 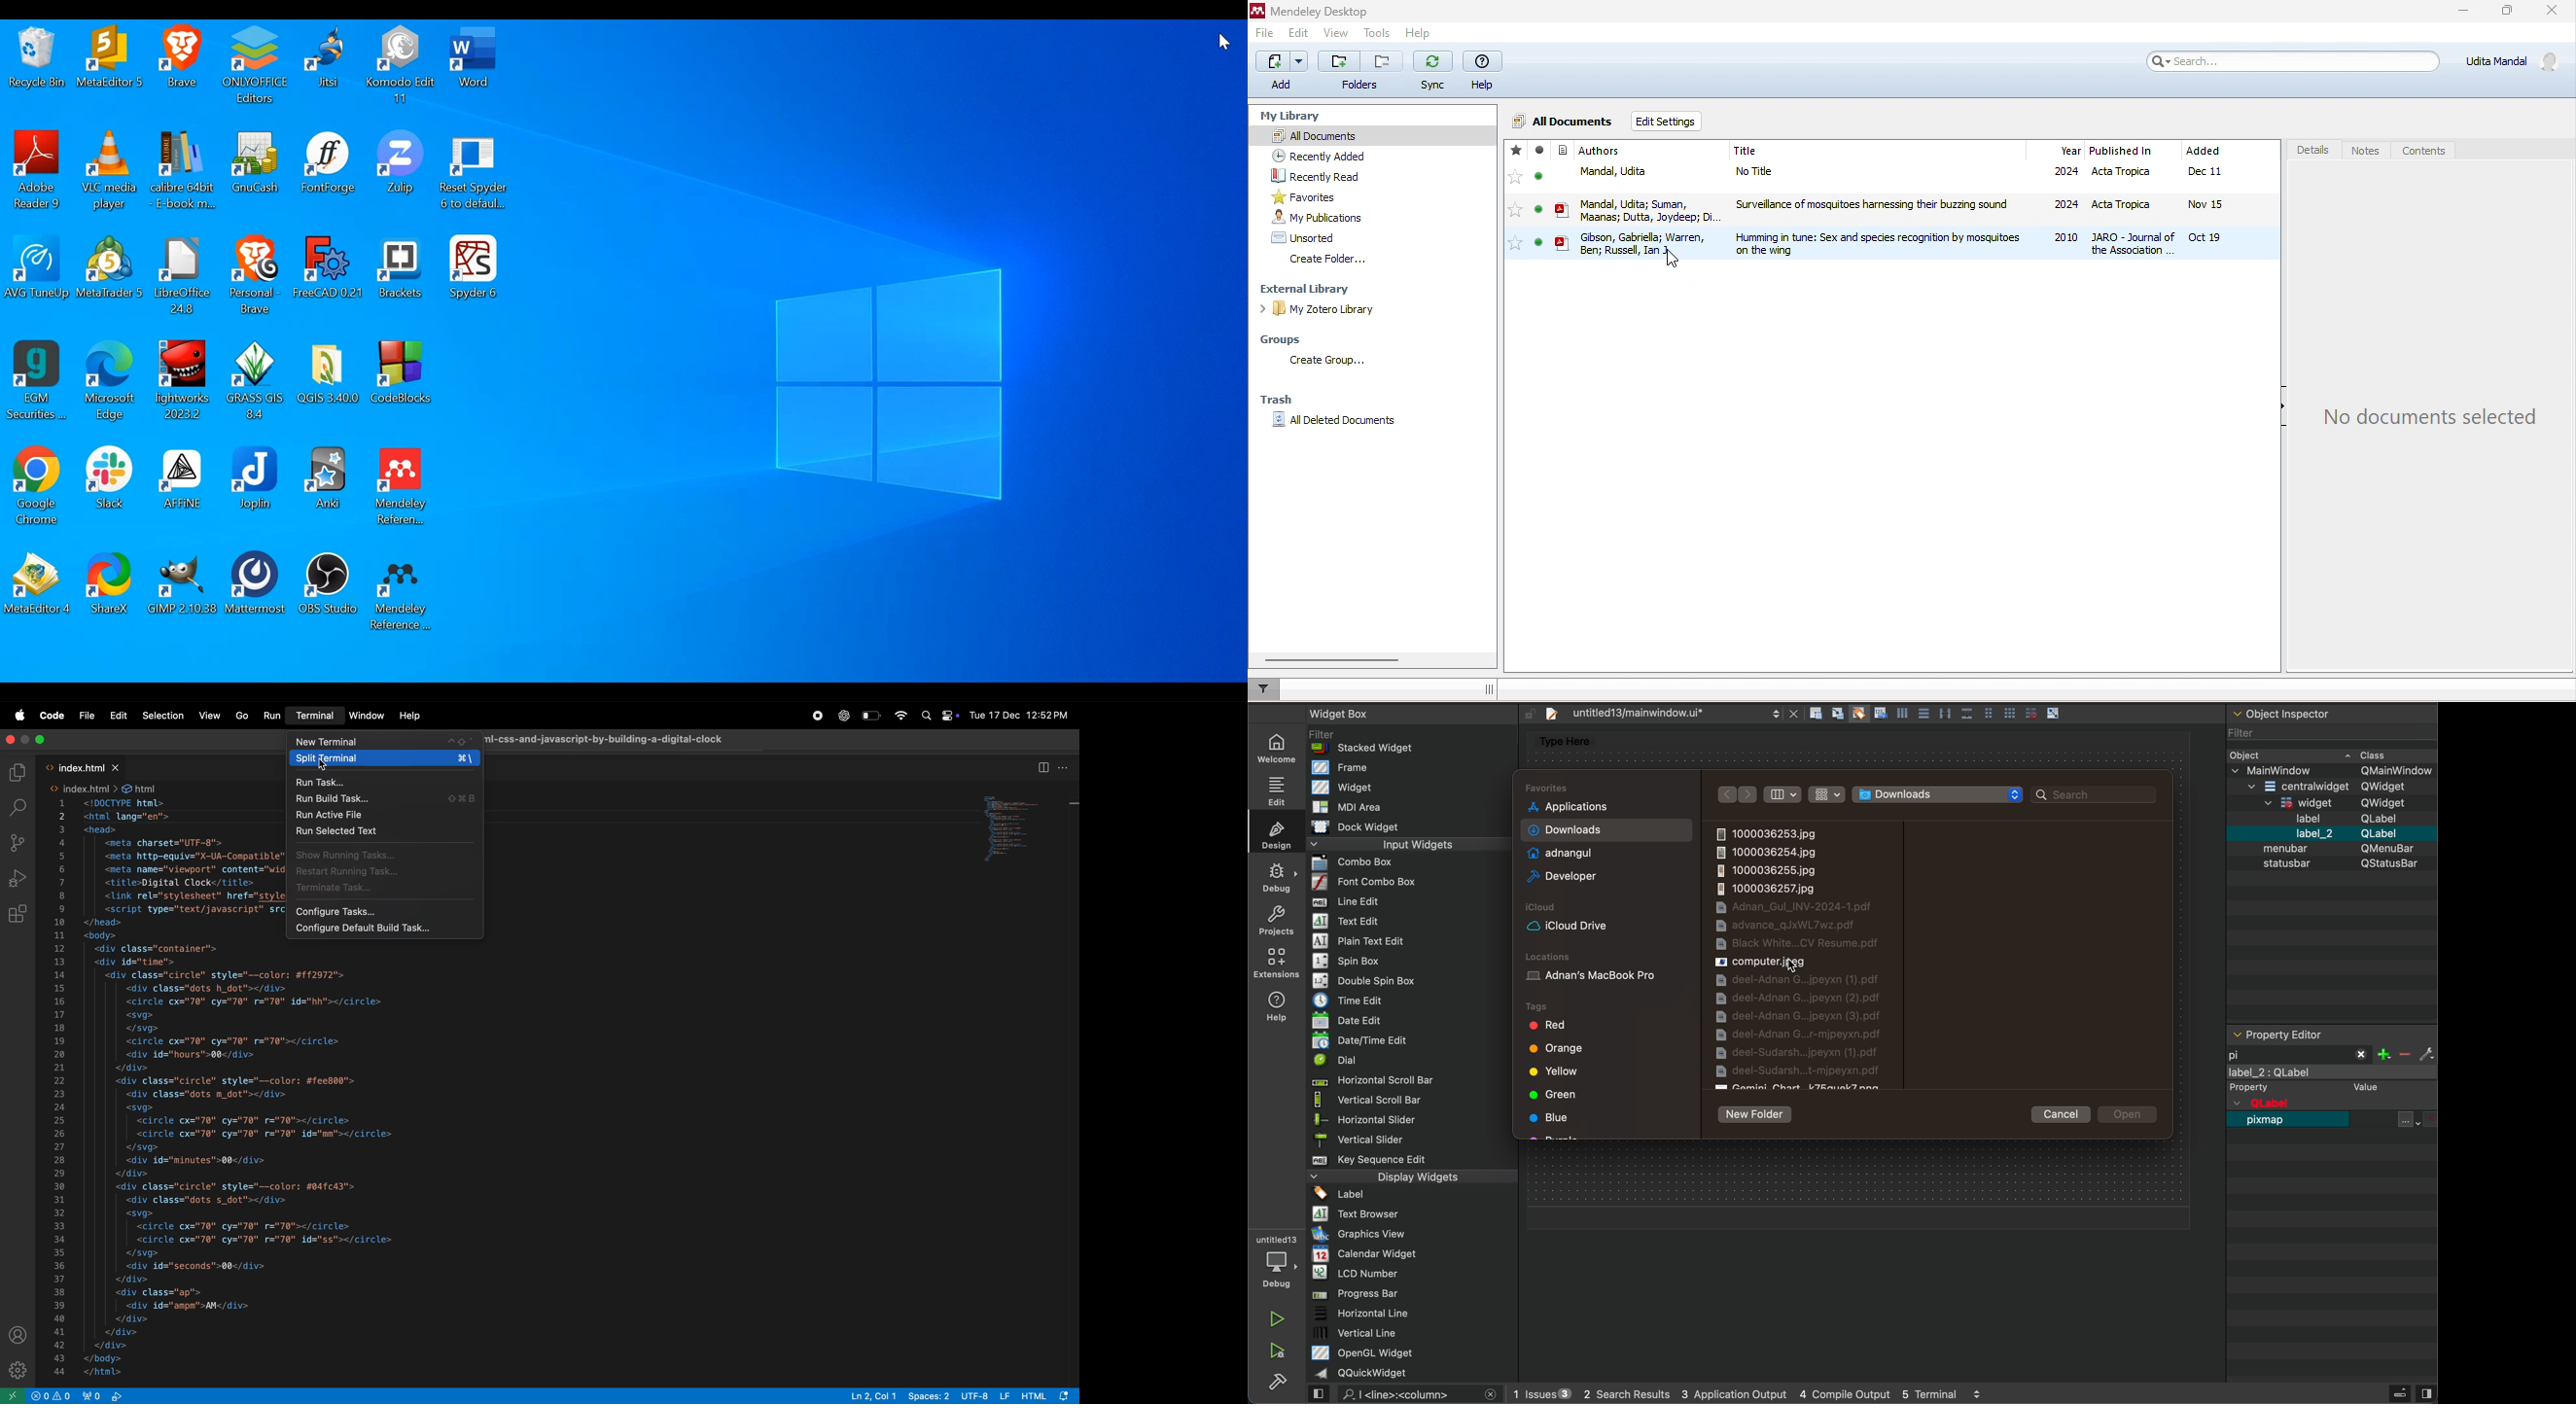 I want to click on trash, so click(x=1280, y=398).